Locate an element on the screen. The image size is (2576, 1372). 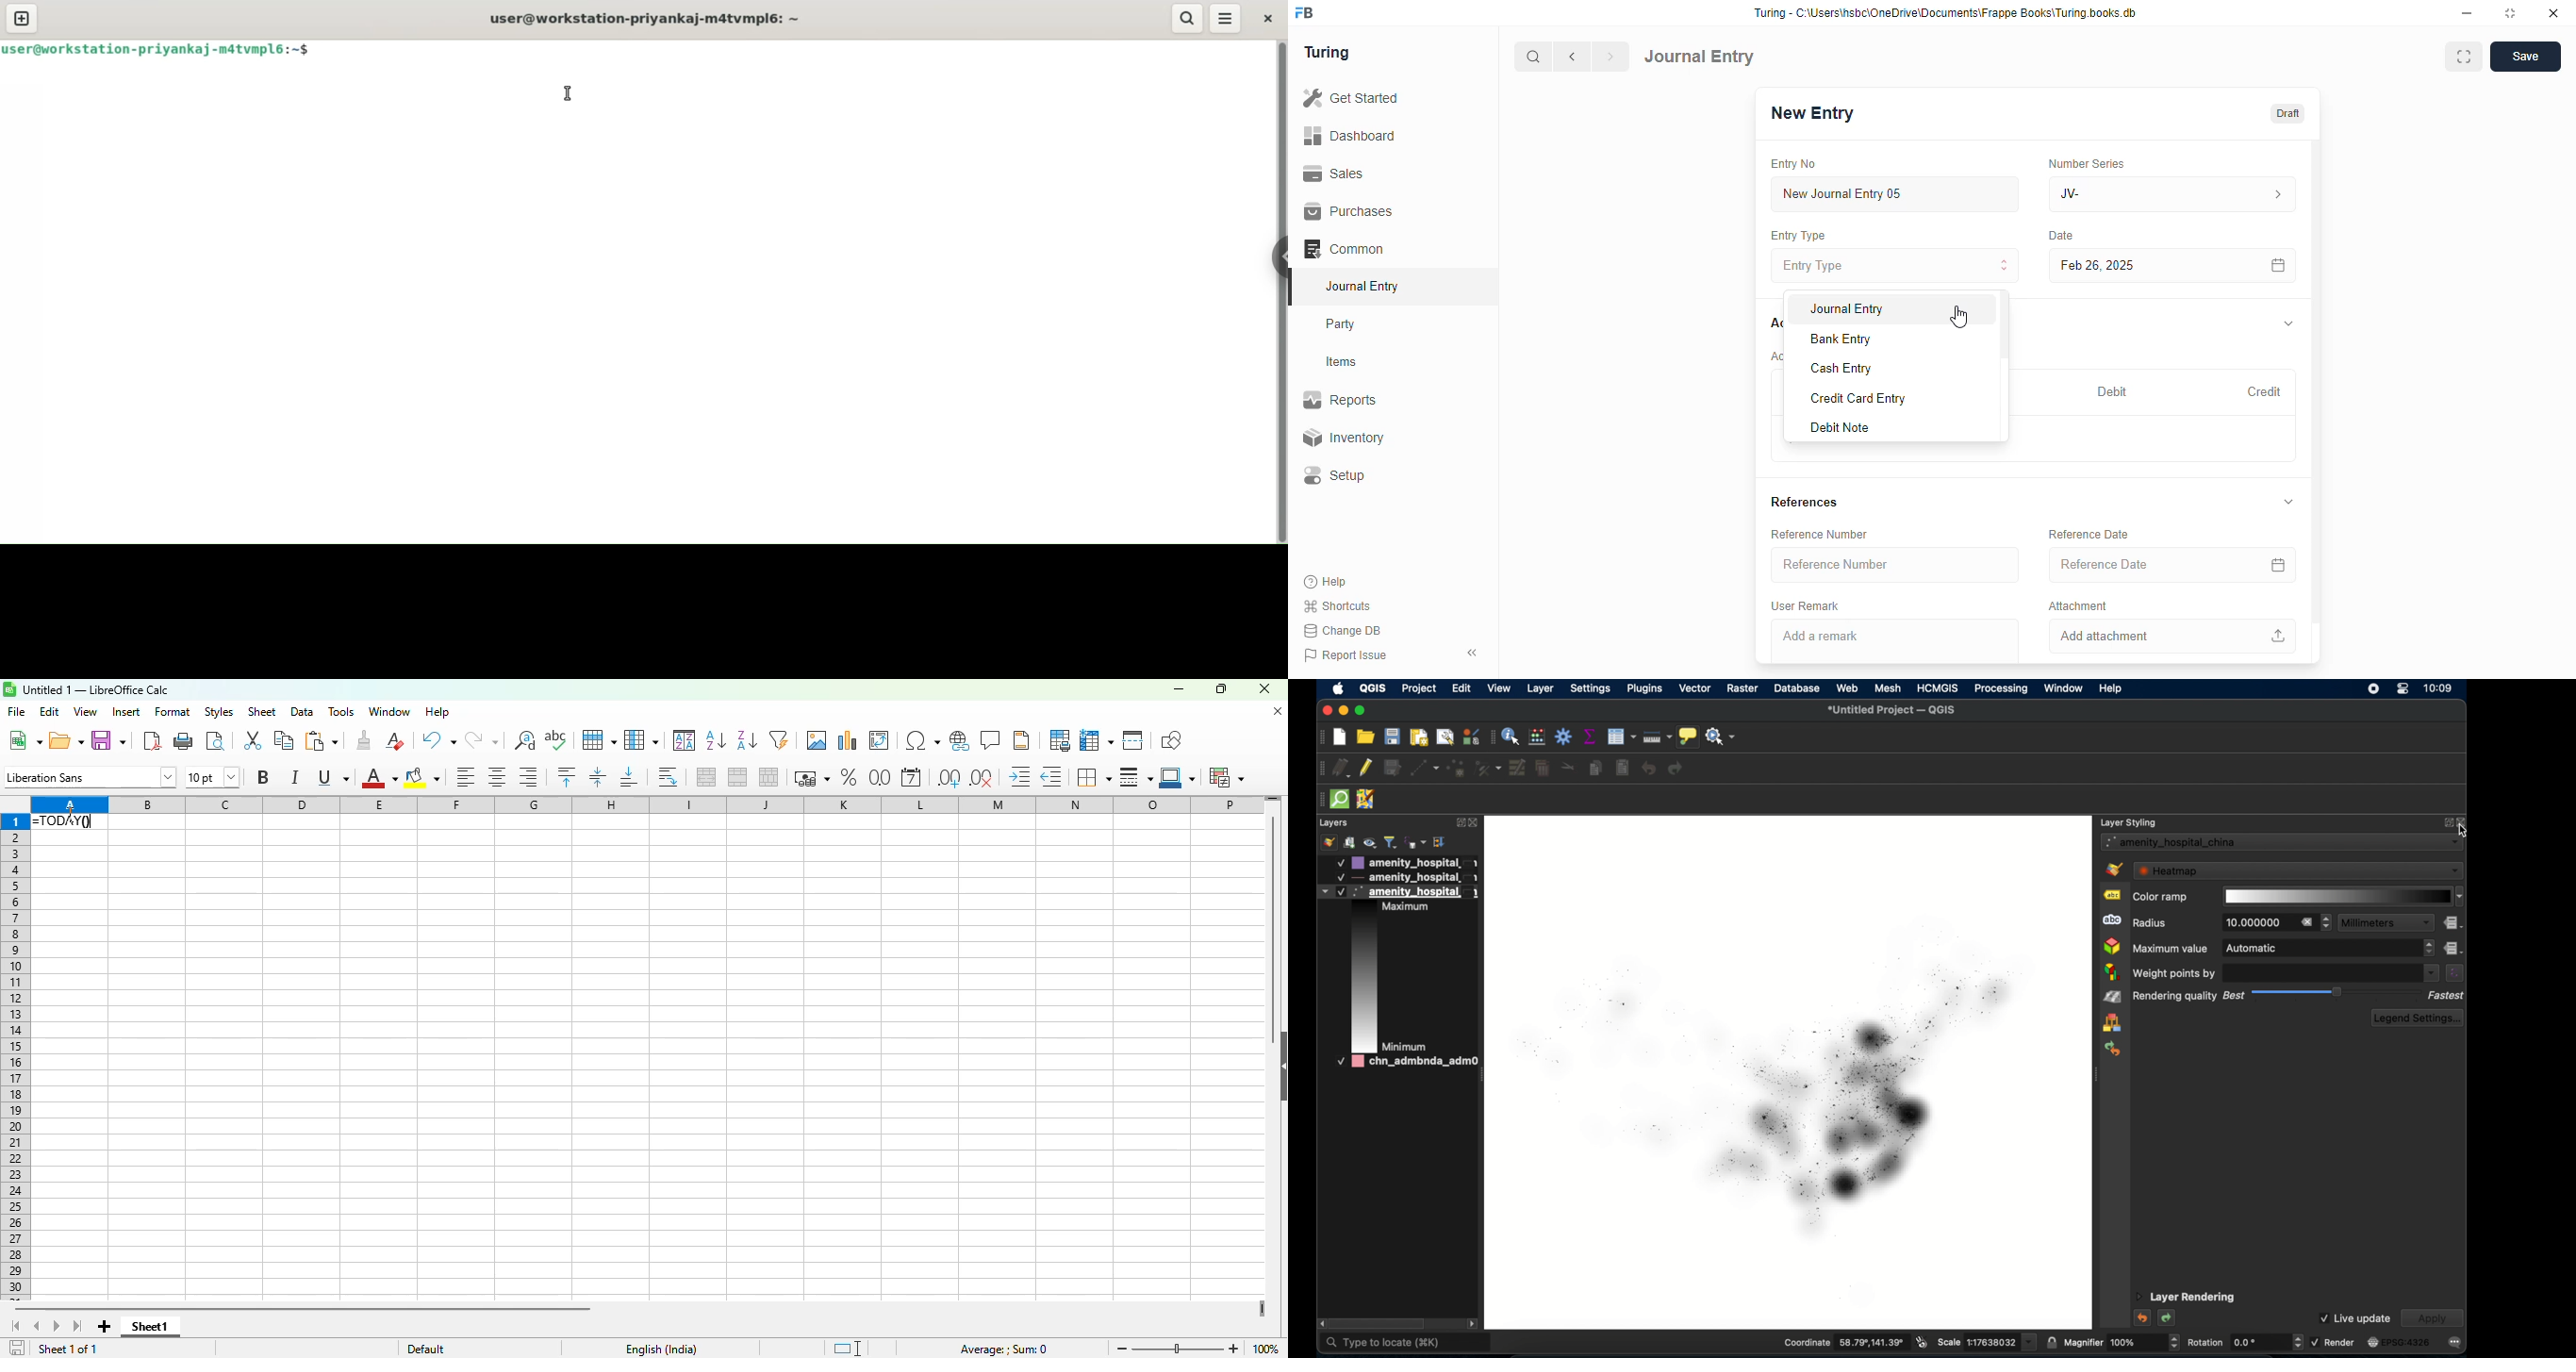
window is located at coordinates (390, 711).